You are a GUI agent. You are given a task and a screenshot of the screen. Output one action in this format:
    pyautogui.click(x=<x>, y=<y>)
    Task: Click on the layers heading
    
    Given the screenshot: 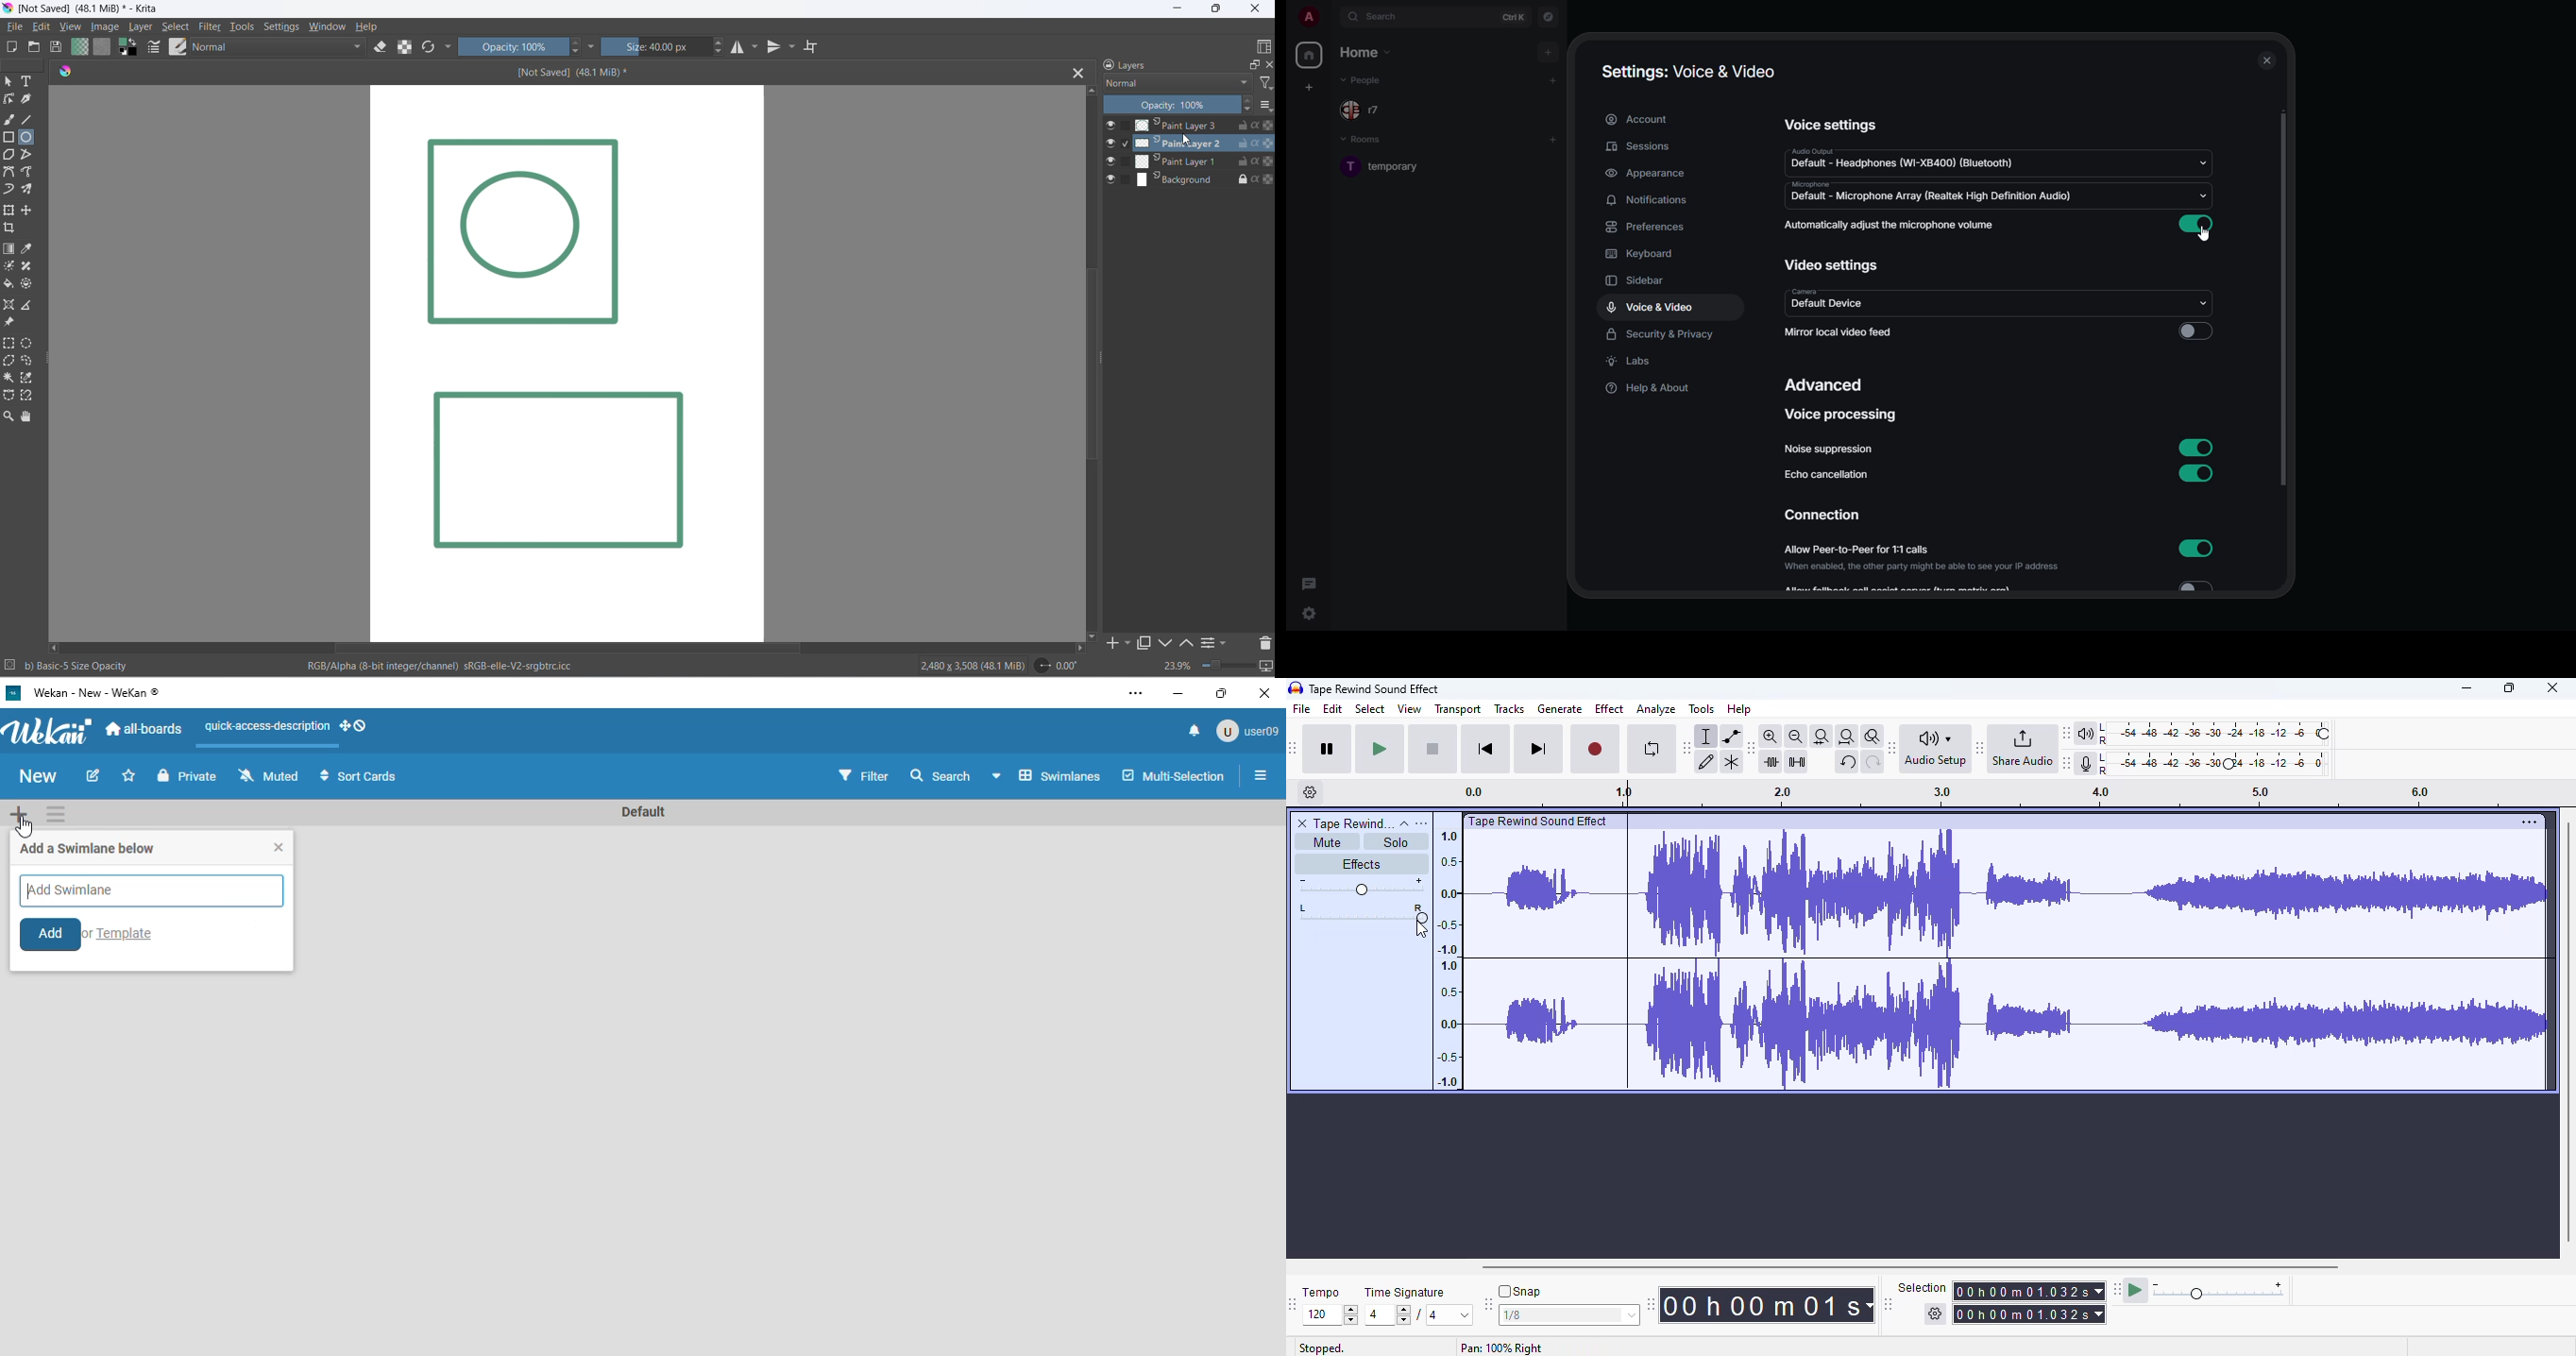 What is the action you would take?
    pyautogui.click(x=1163, y=64)
    